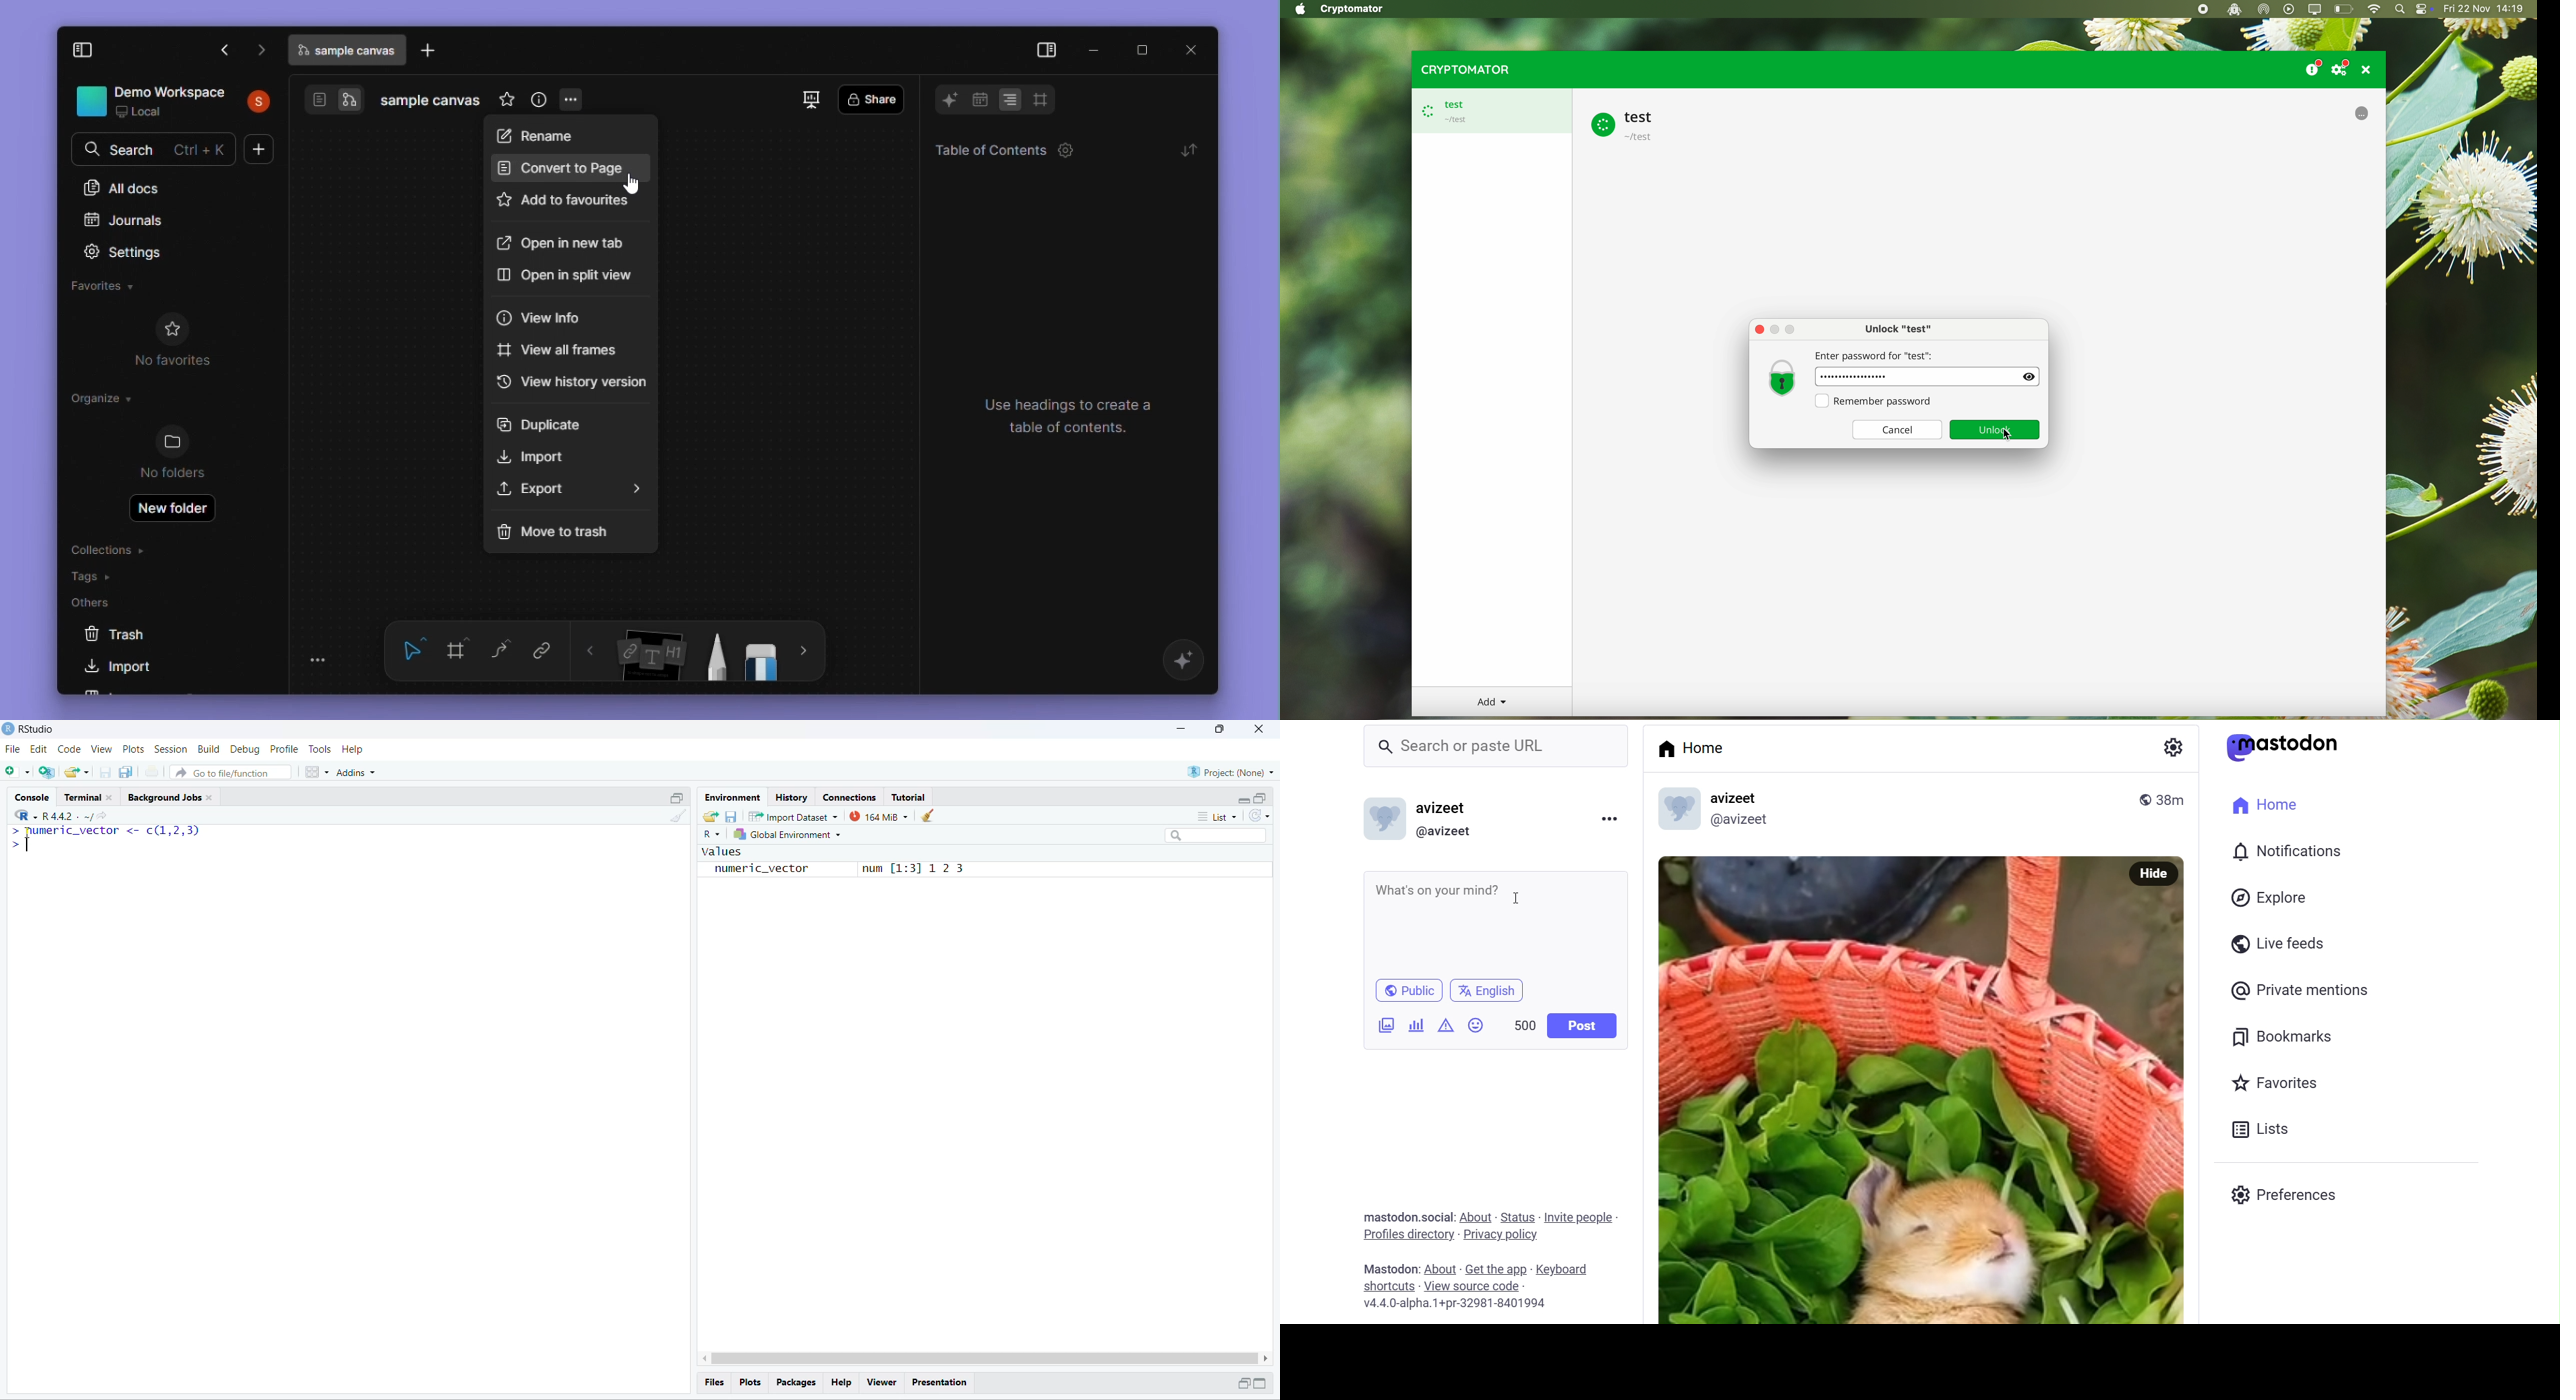 The height and width of the screenshot is (1400, 2576). Describe the element at coordinates (1260, 798) in the screenshot. I see `maximize` at that location.